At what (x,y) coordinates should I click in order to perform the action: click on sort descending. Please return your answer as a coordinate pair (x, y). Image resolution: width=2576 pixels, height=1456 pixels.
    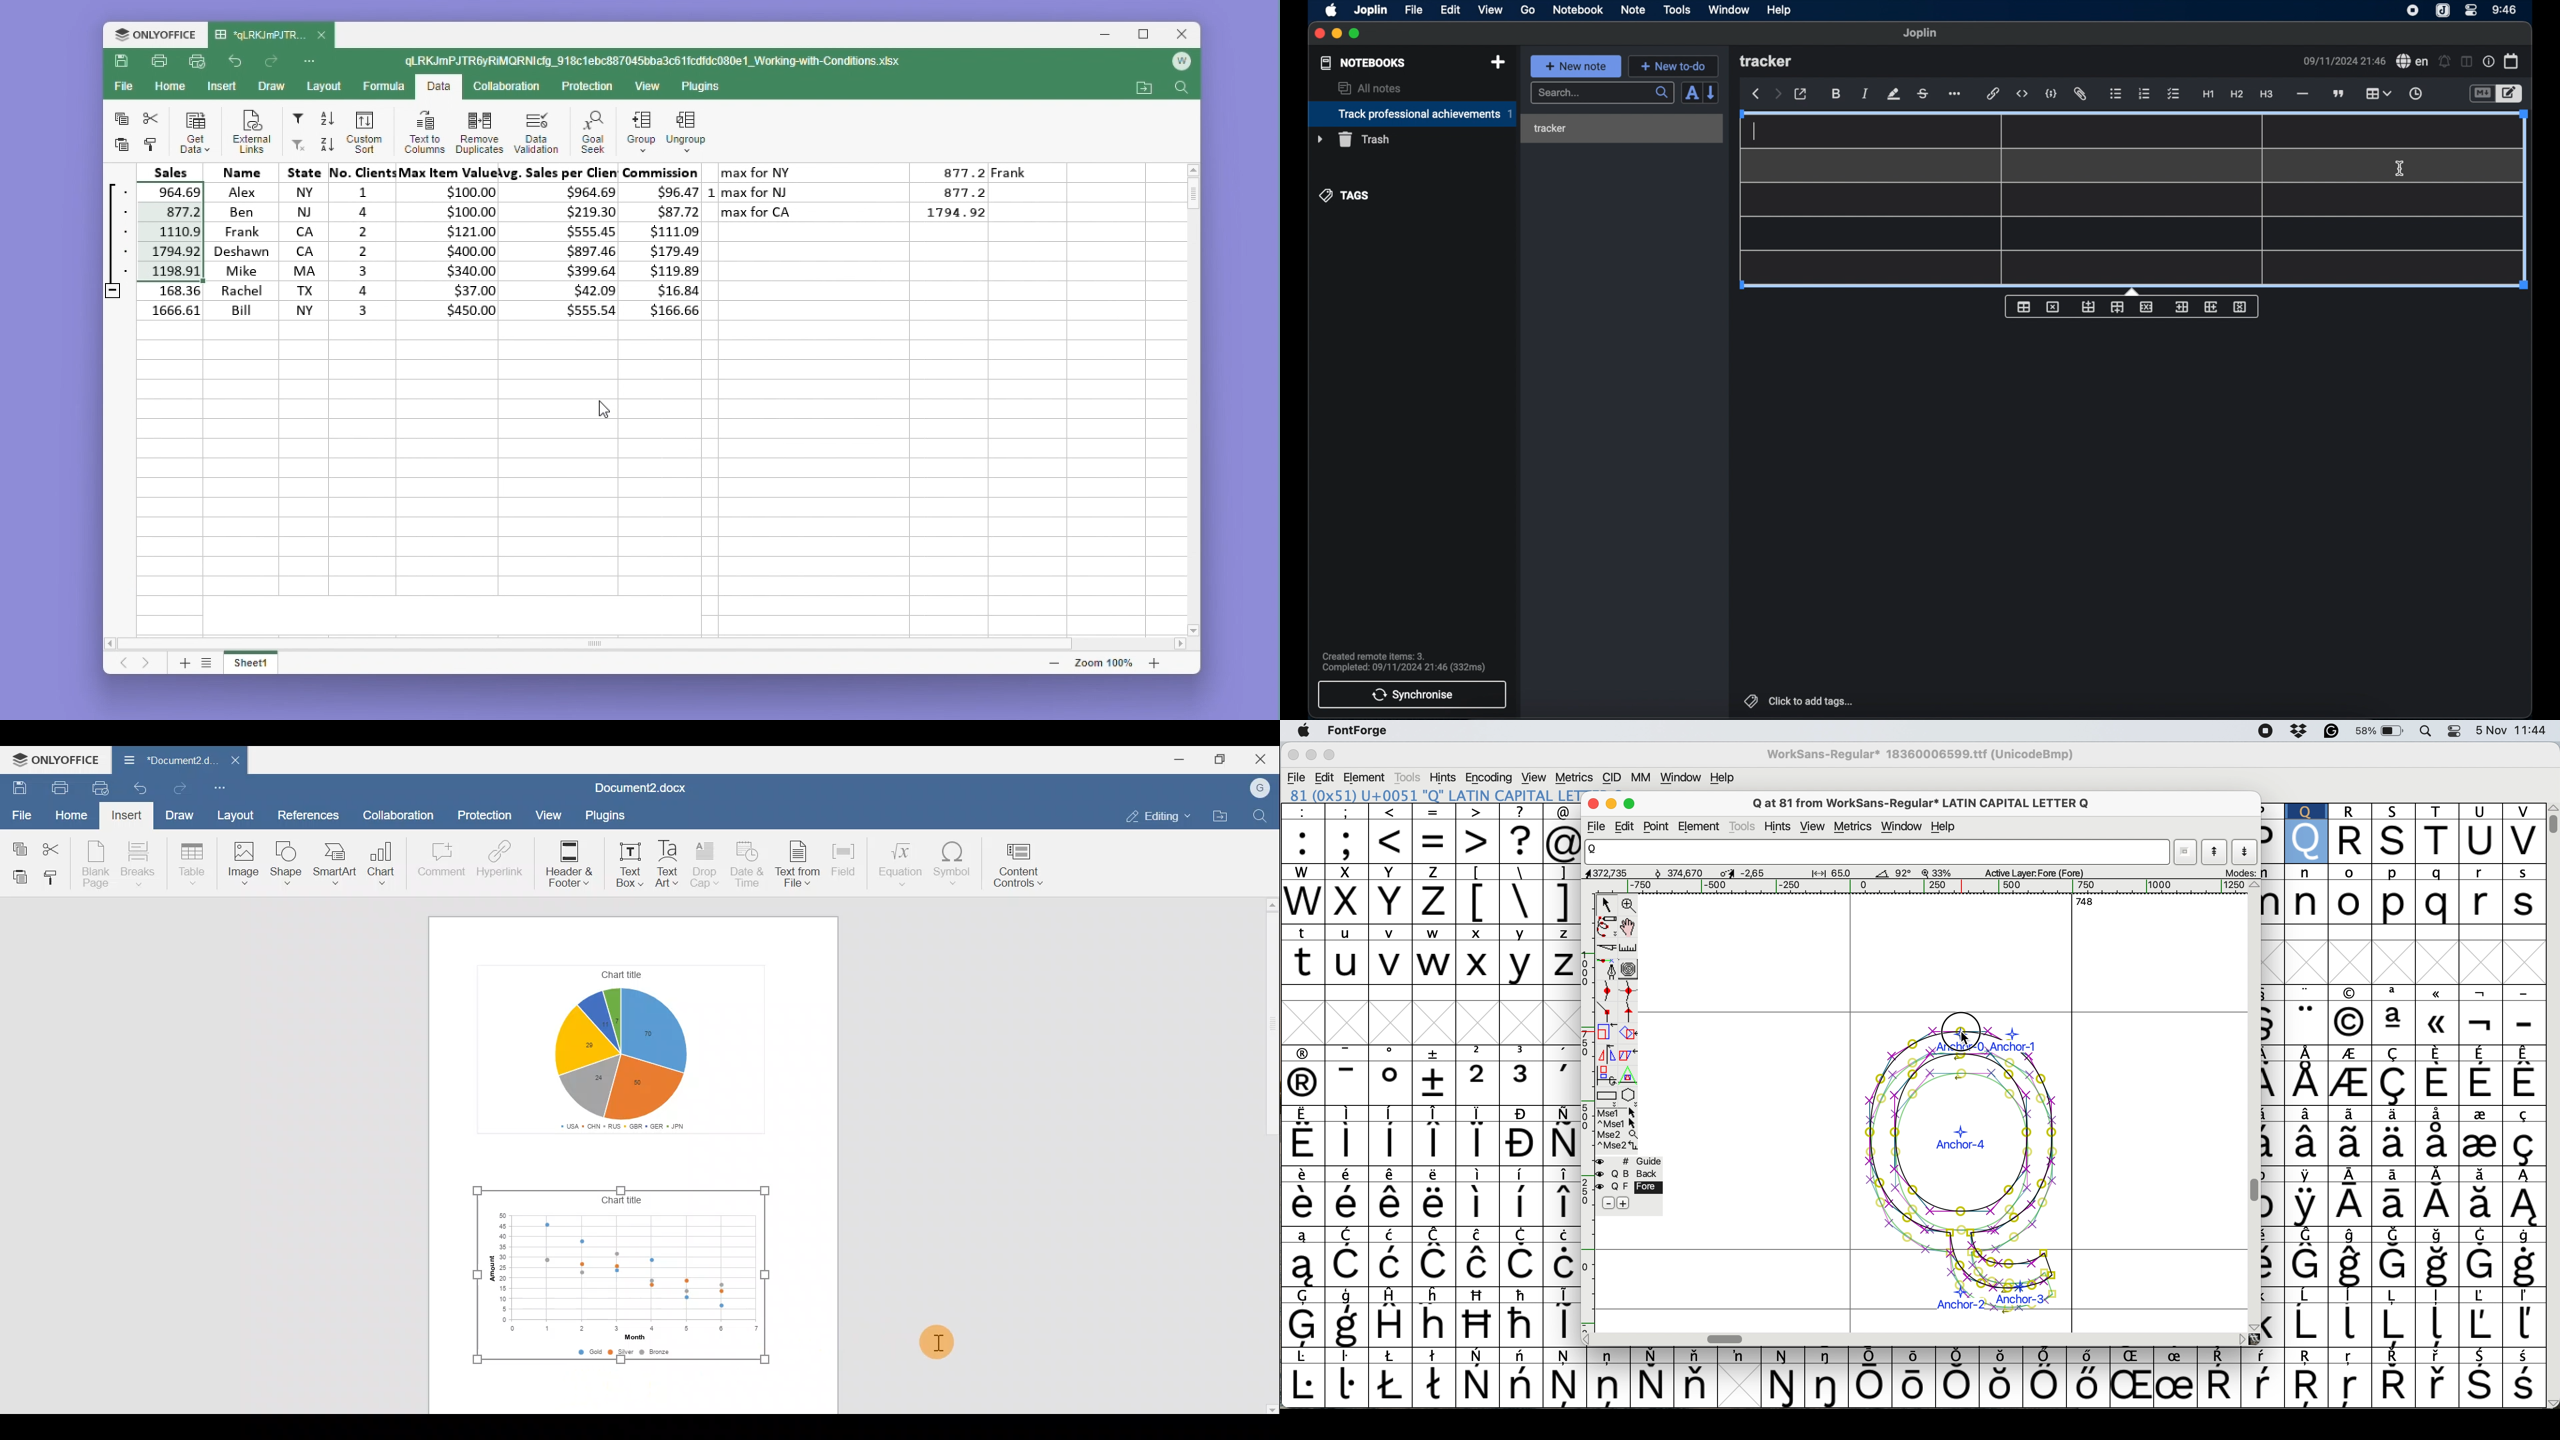
    Looking at the image, I should click on (326, 144).